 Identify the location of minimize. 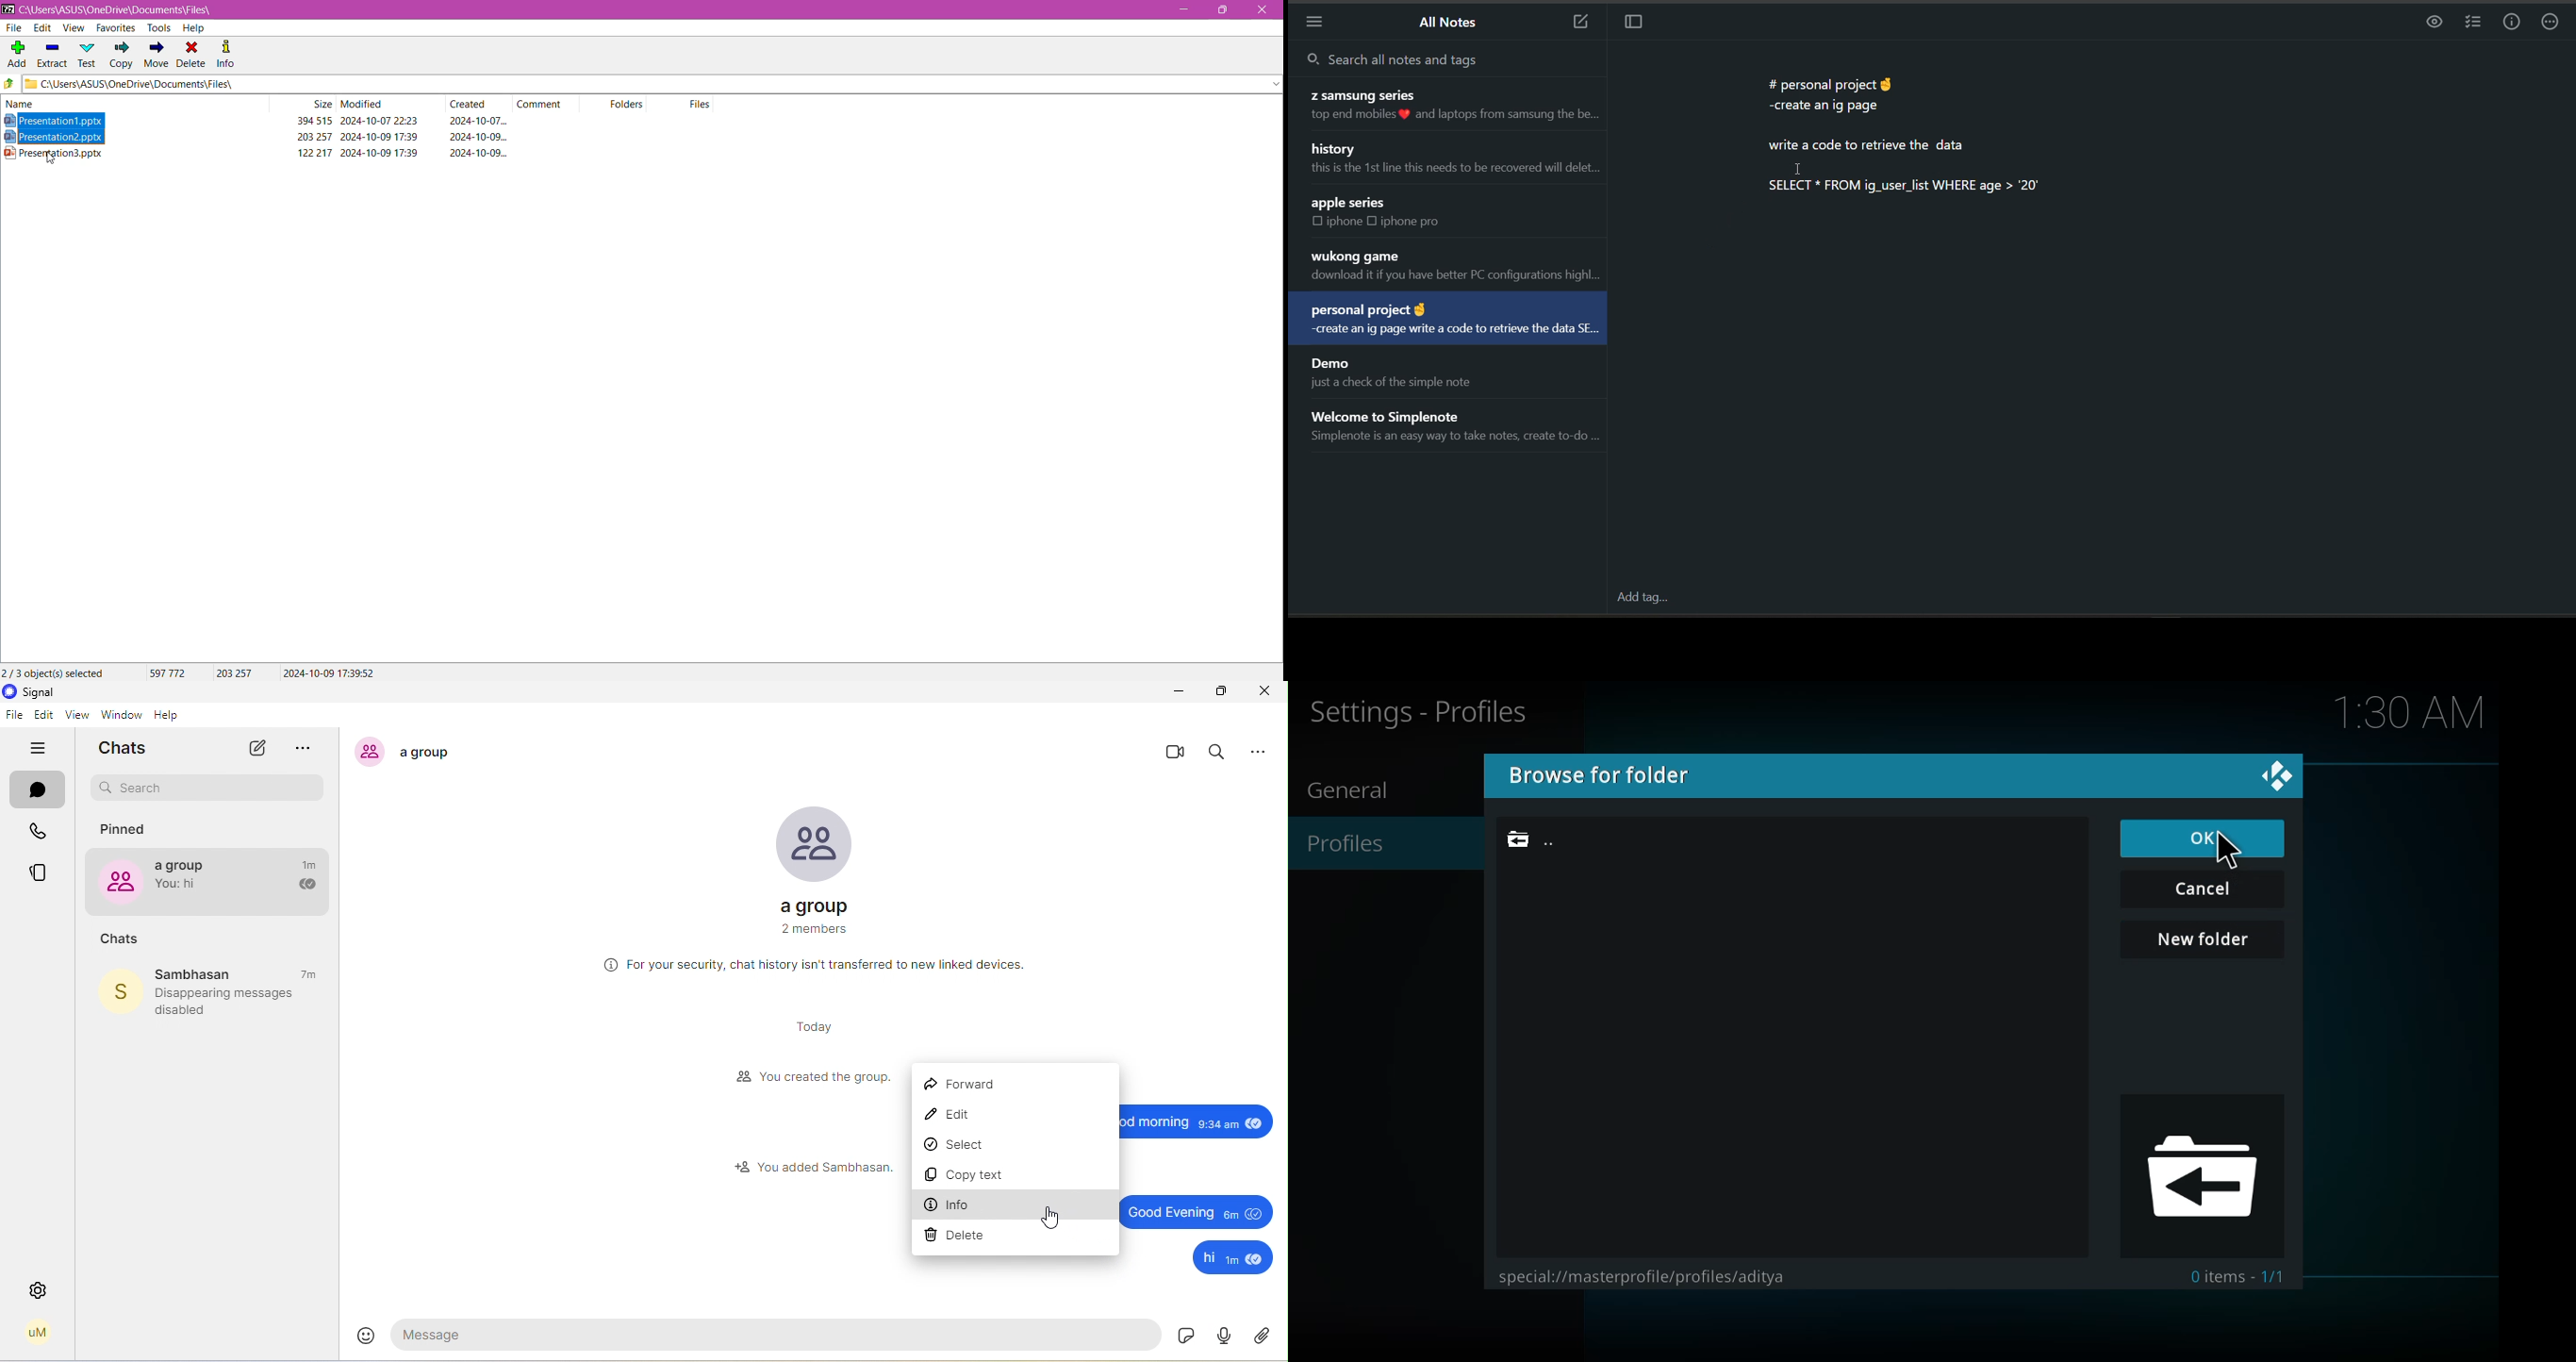
(1175, 692).